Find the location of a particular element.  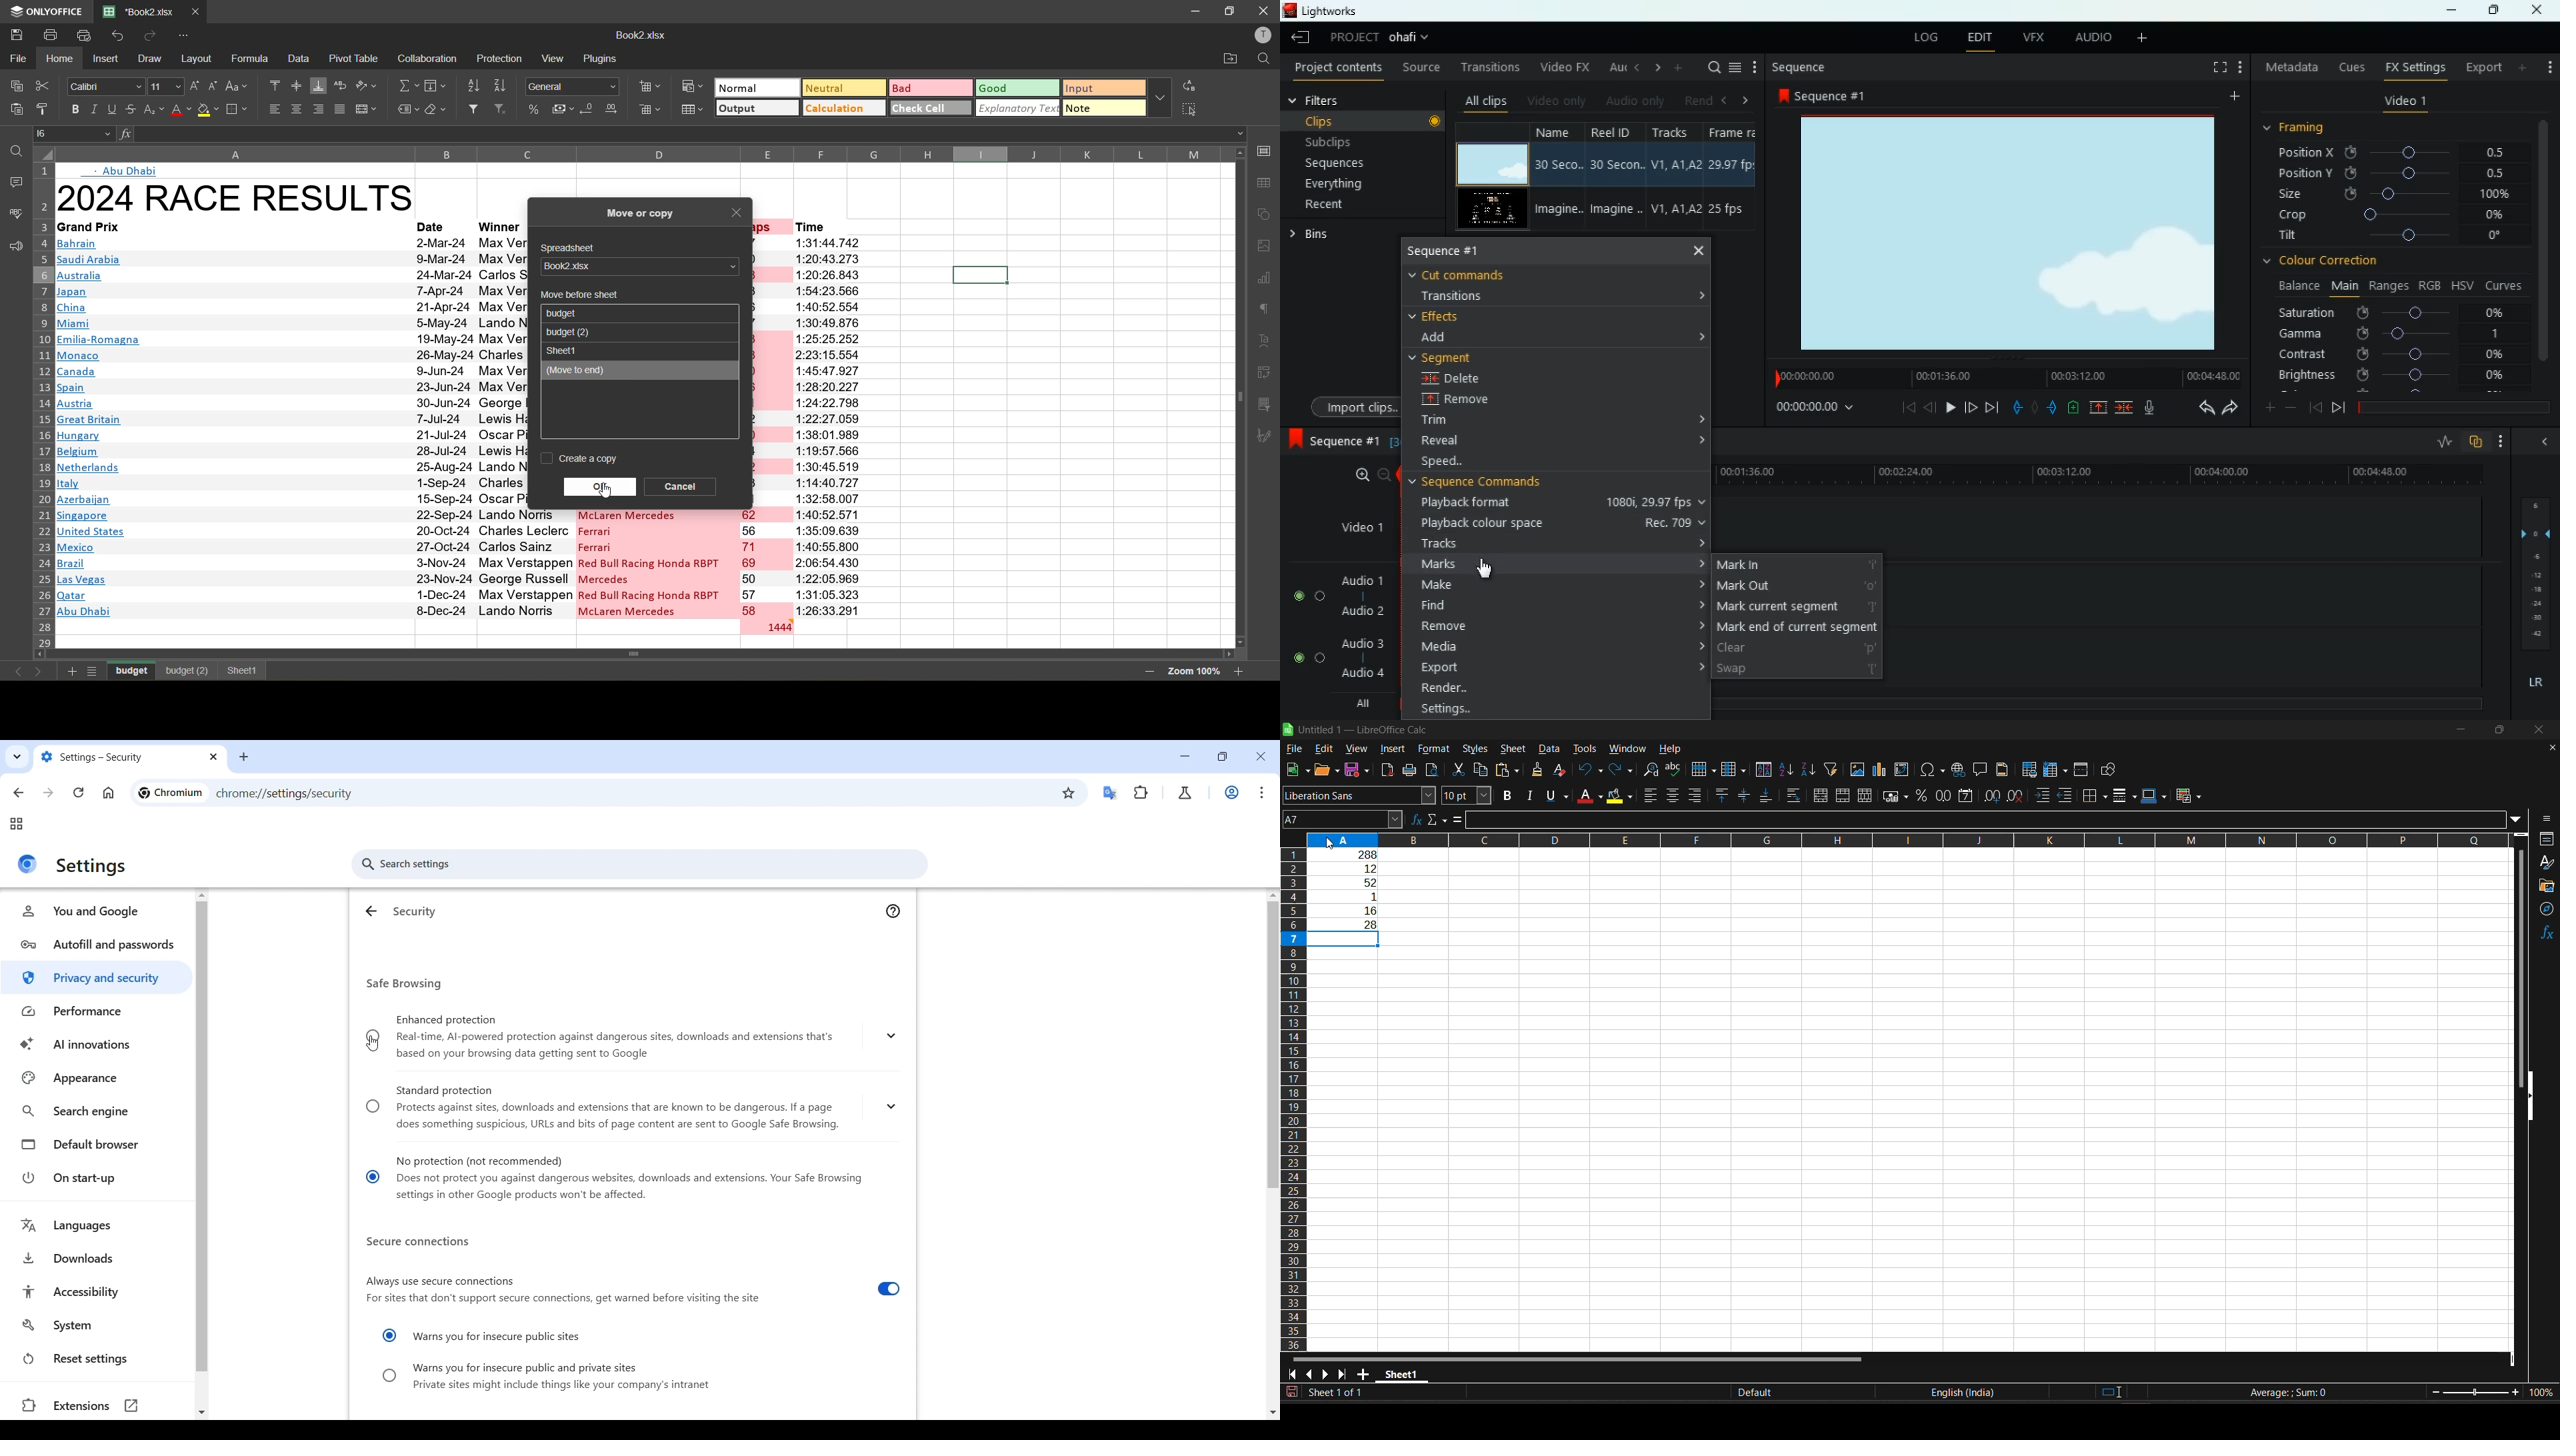

right is located at coordinates (1747, 100).